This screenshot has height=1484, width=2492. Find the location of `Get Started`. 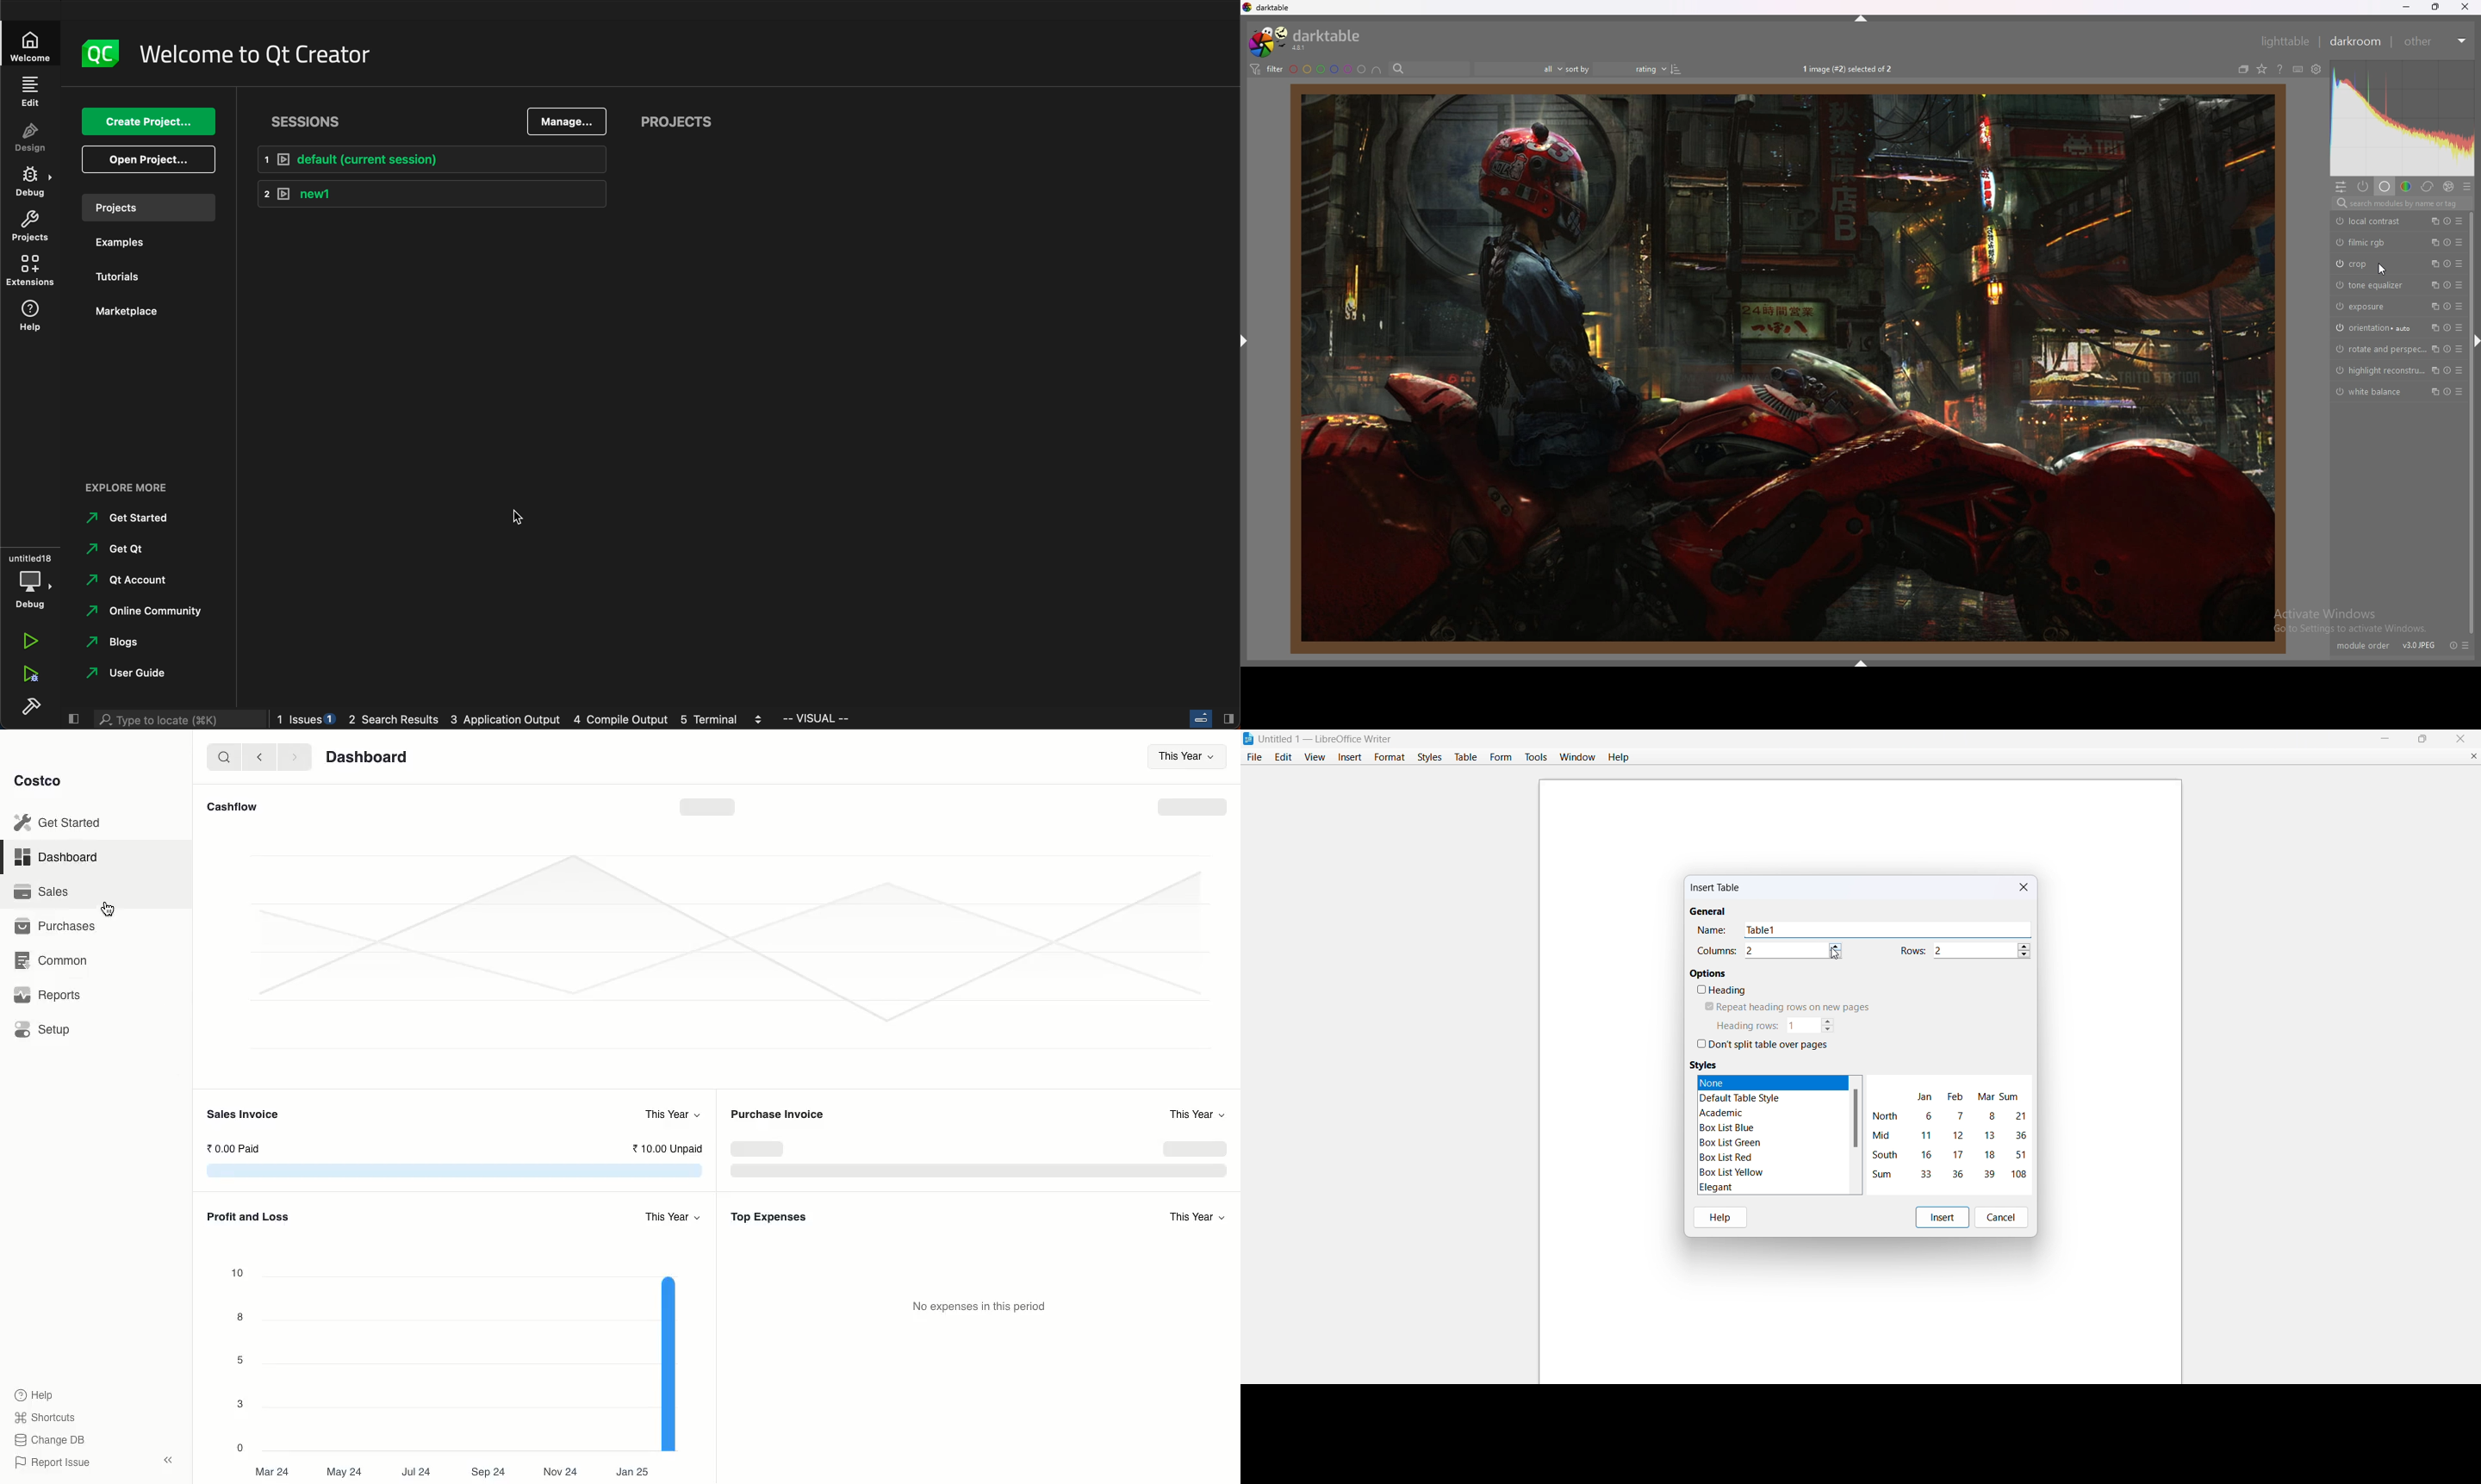

Get Started is located at coordinates (64, 822).